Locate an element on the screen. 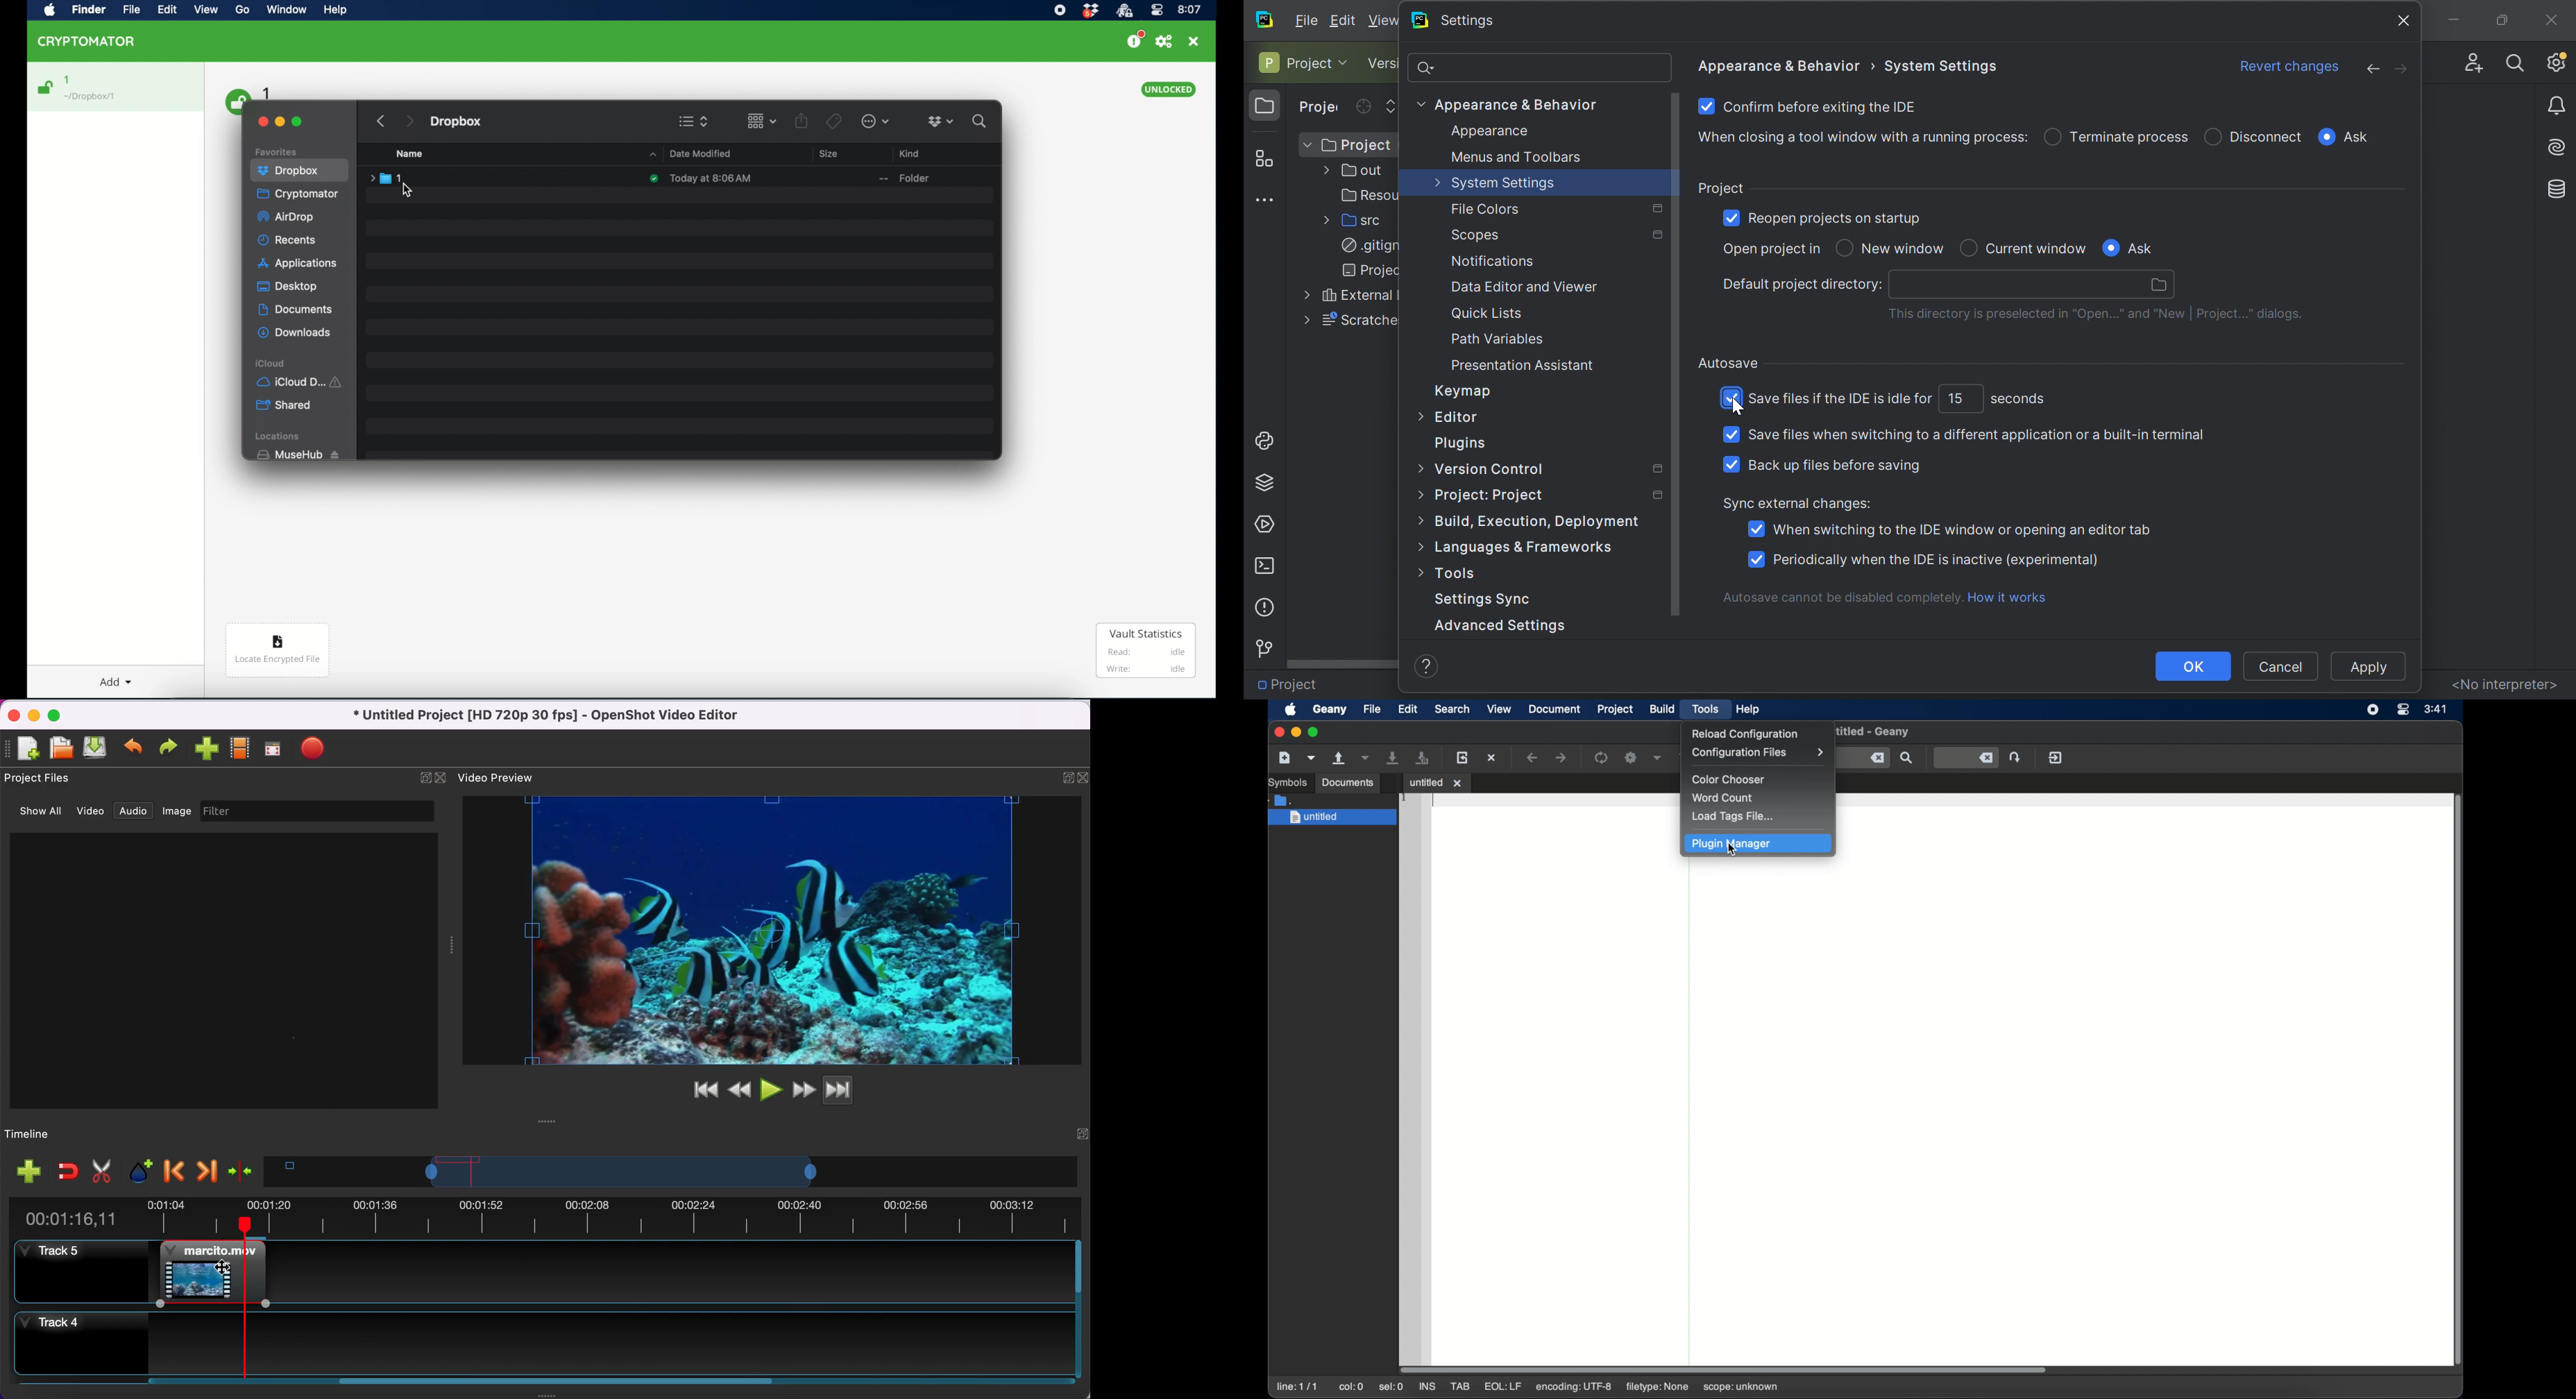  Add dropdown is located at coordinates (119, 677).